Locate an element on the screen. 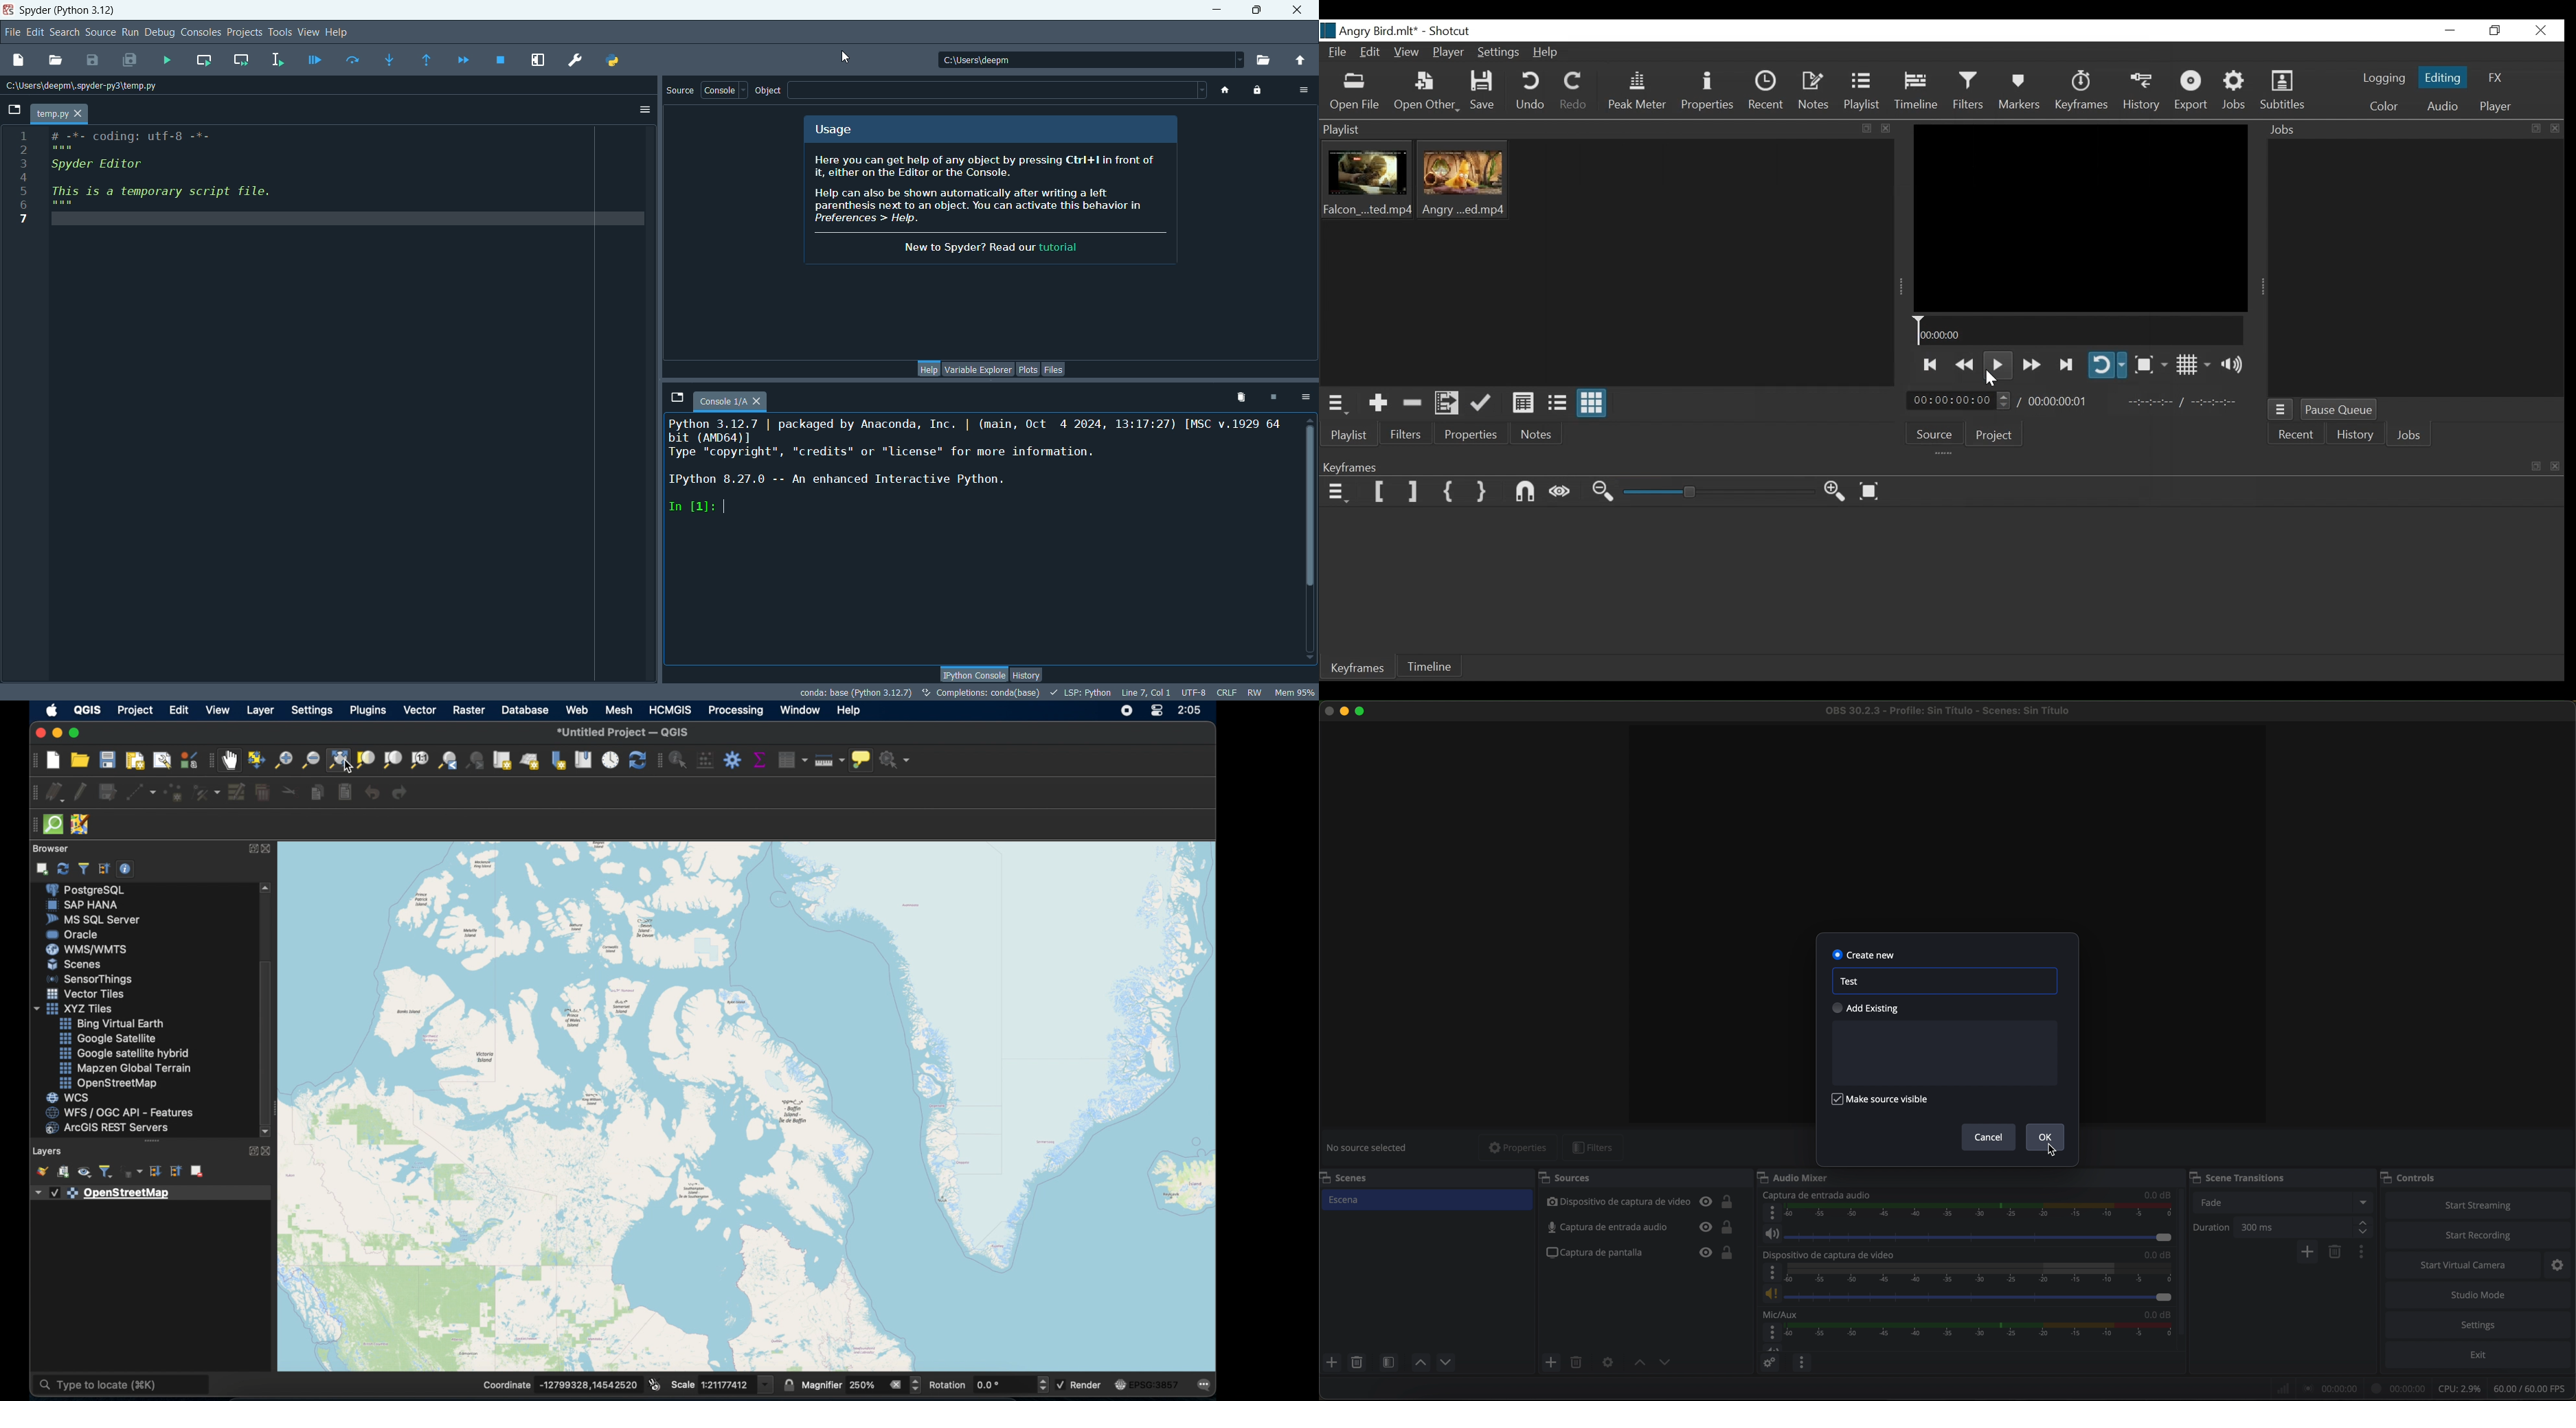 The width and height of the screenshot is (2576, 1428). Minimize is located at coordinates (2453, 31).